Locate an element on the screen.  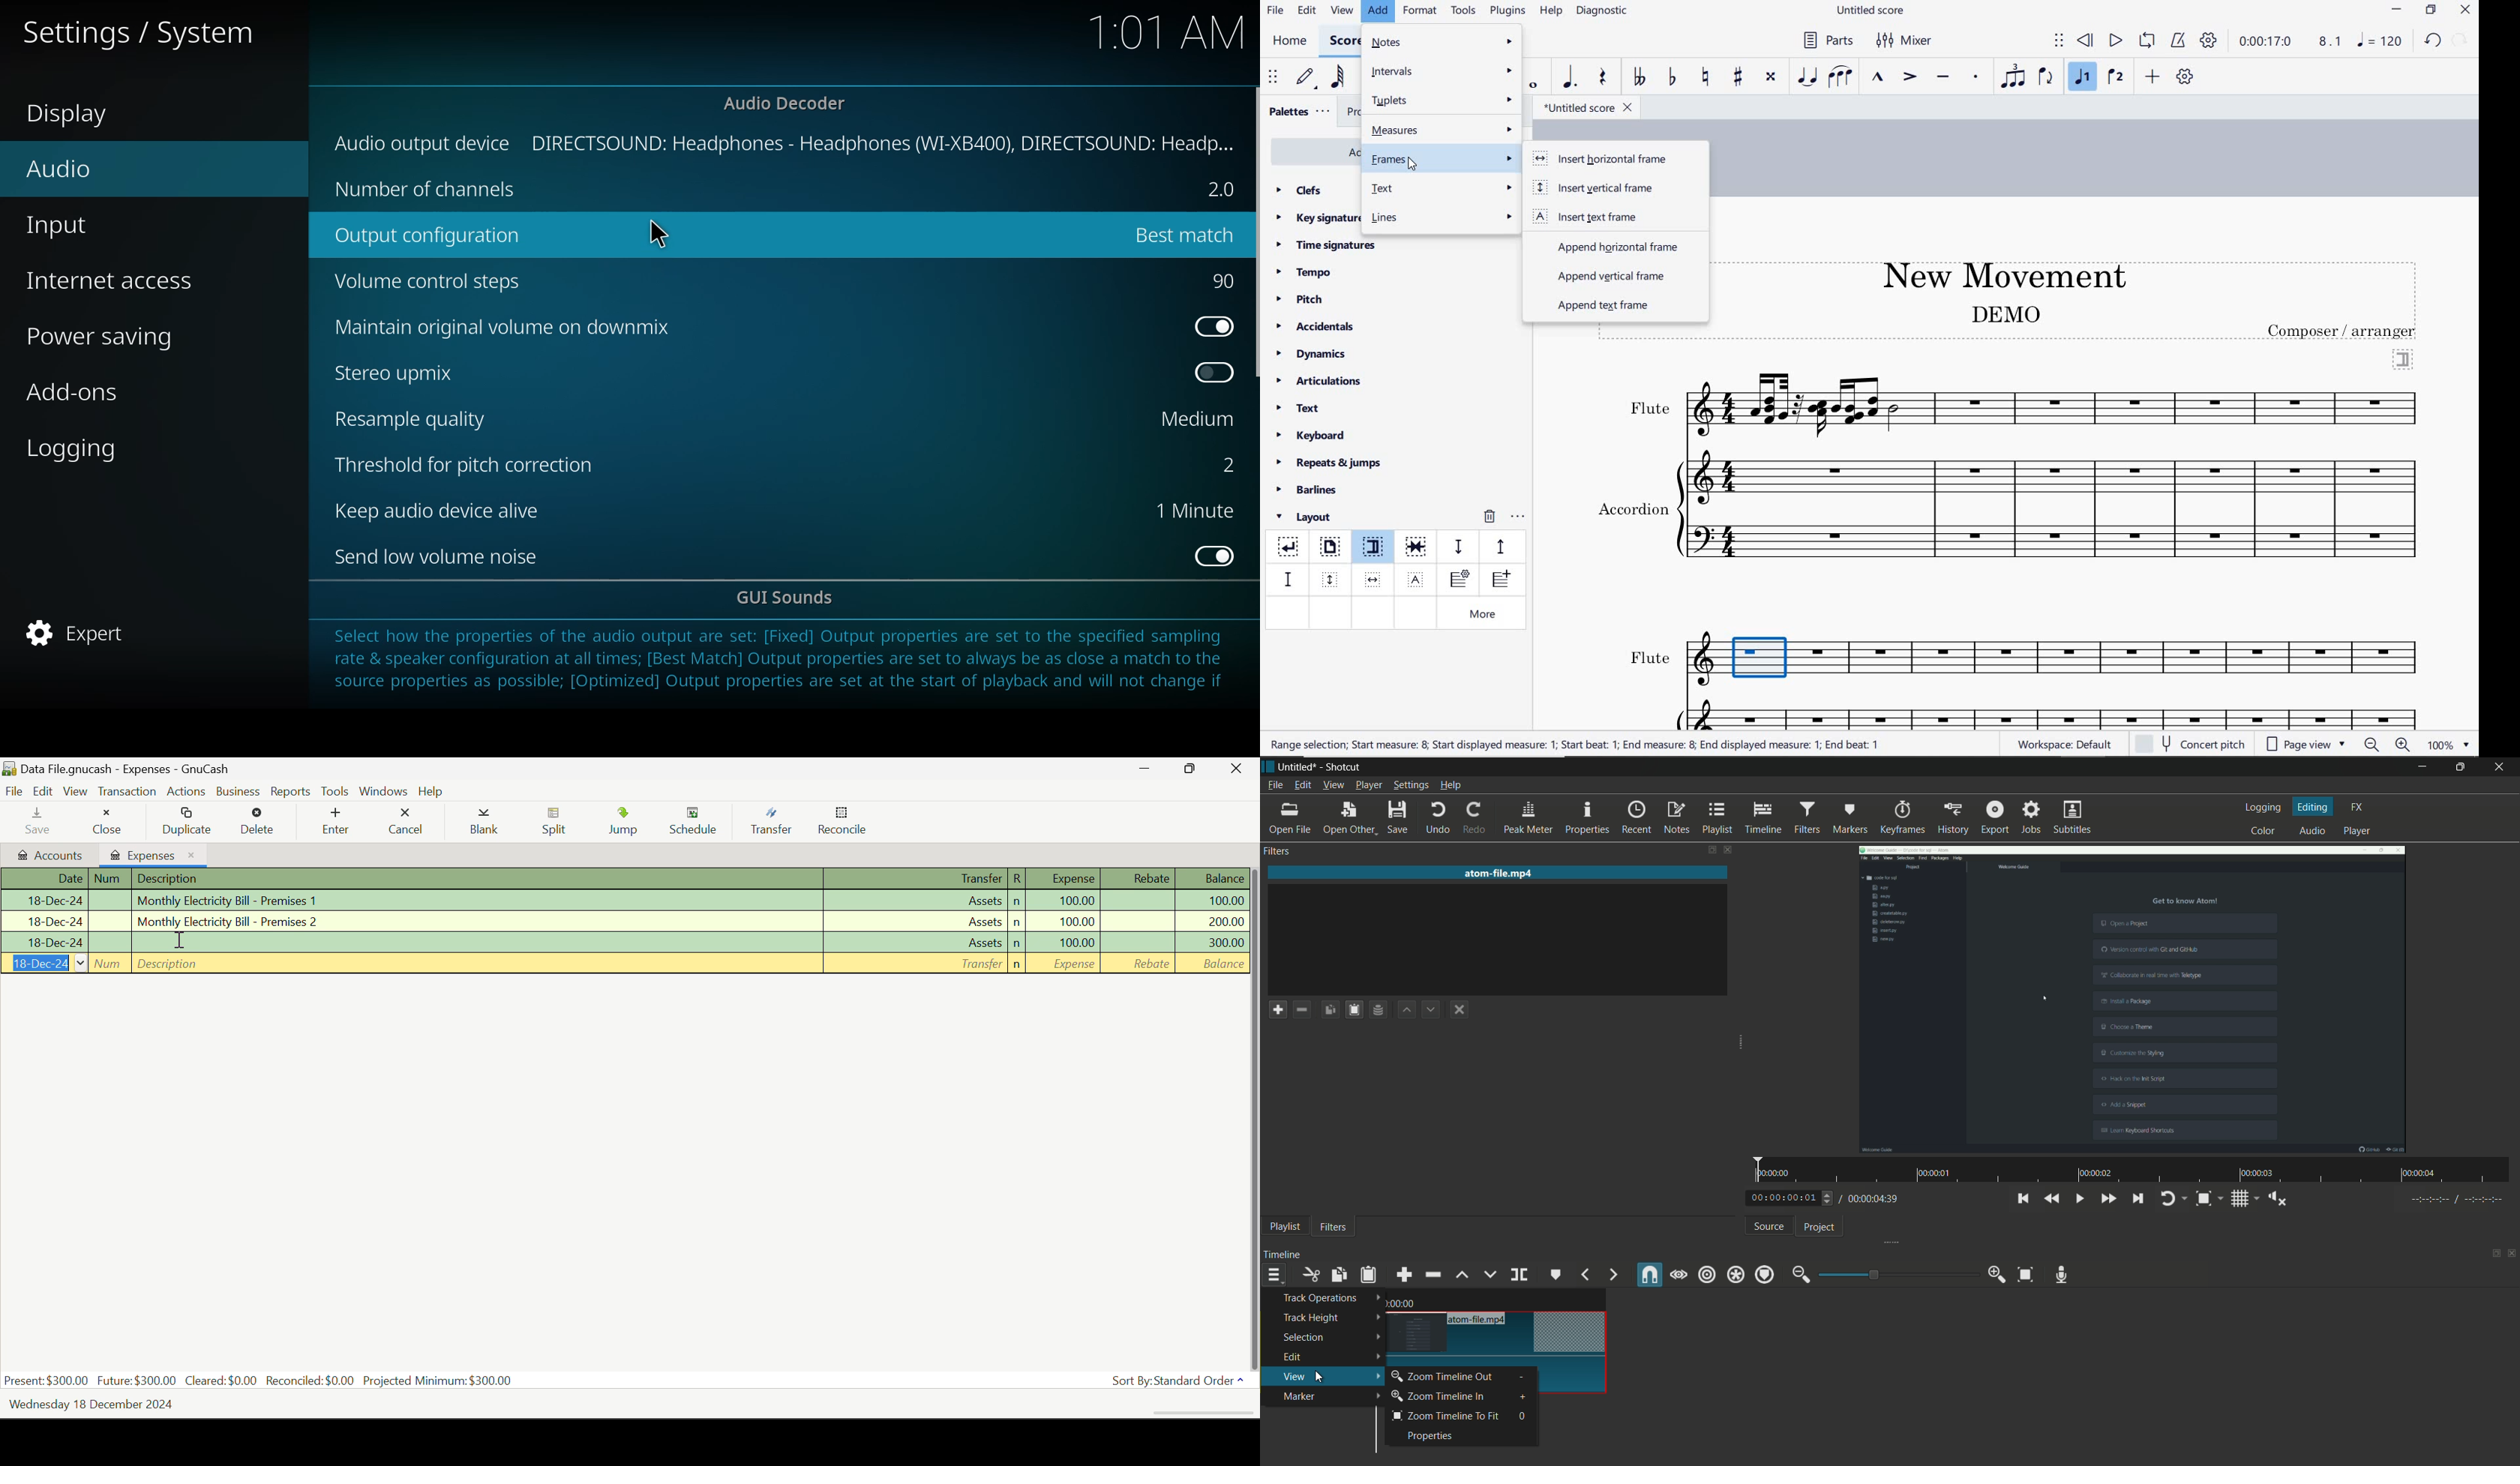
timeline is located at coordinates (1763, 818).